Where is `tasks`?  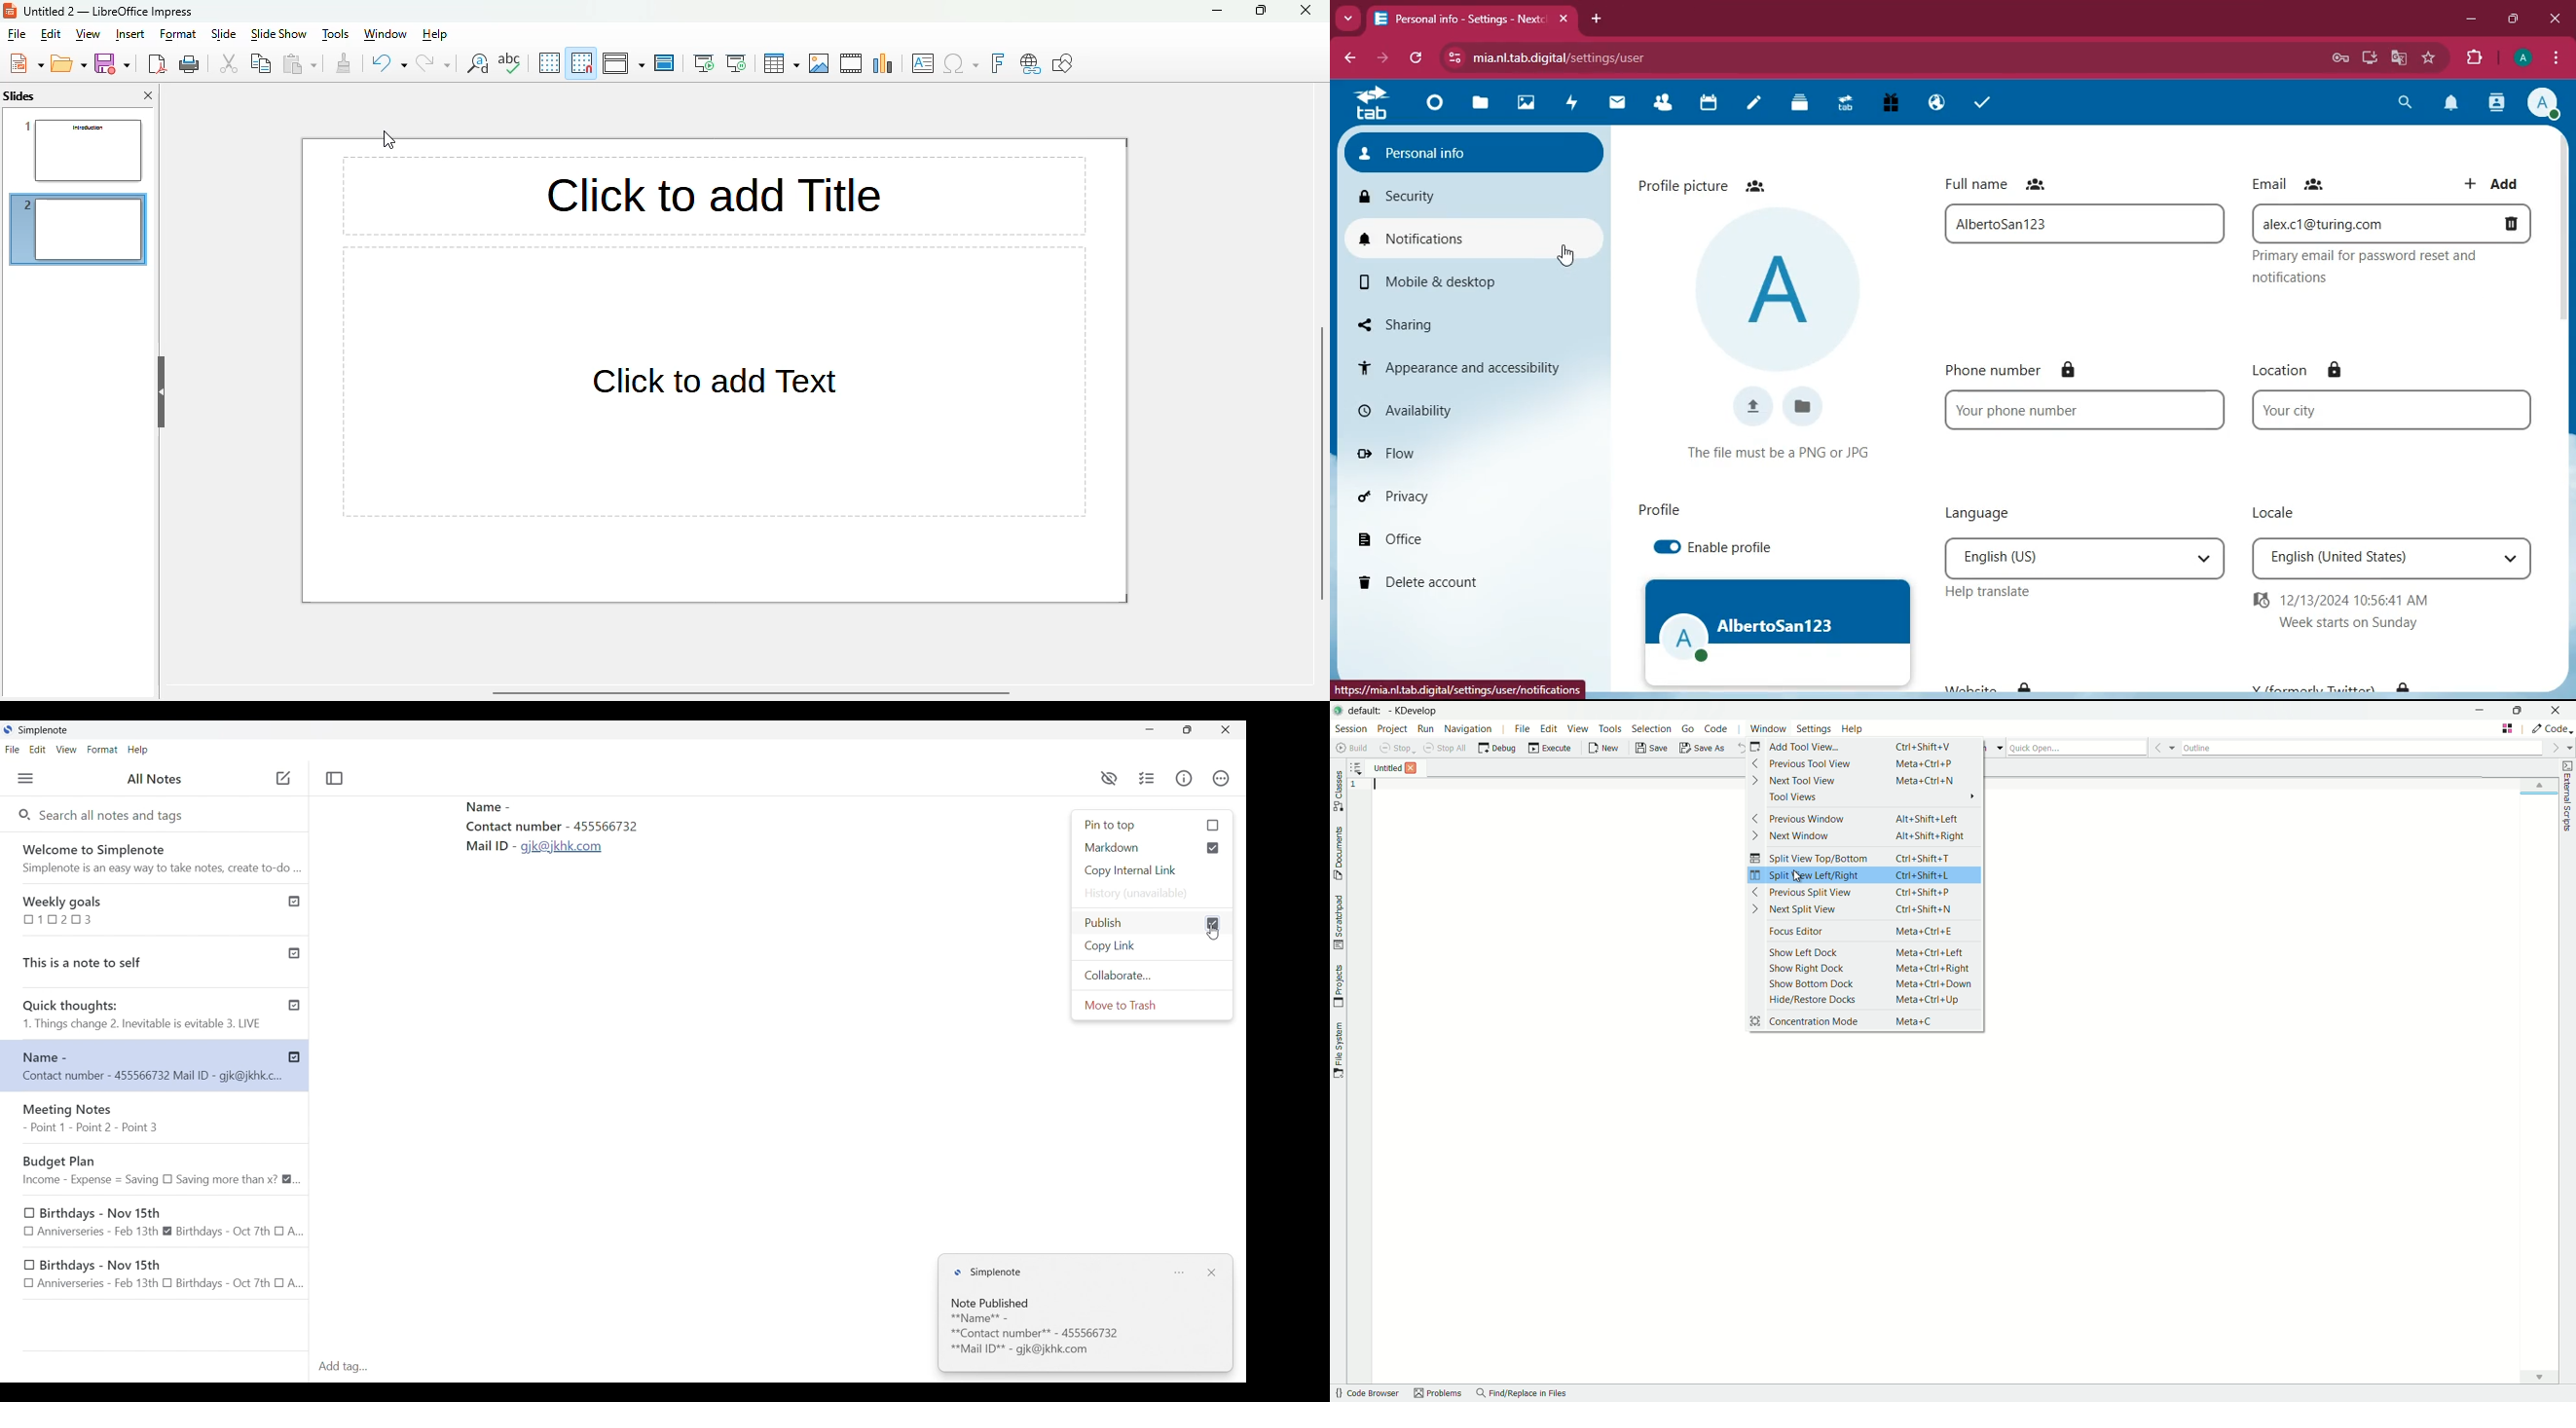
tasks is located at coordinates (1985, 102).